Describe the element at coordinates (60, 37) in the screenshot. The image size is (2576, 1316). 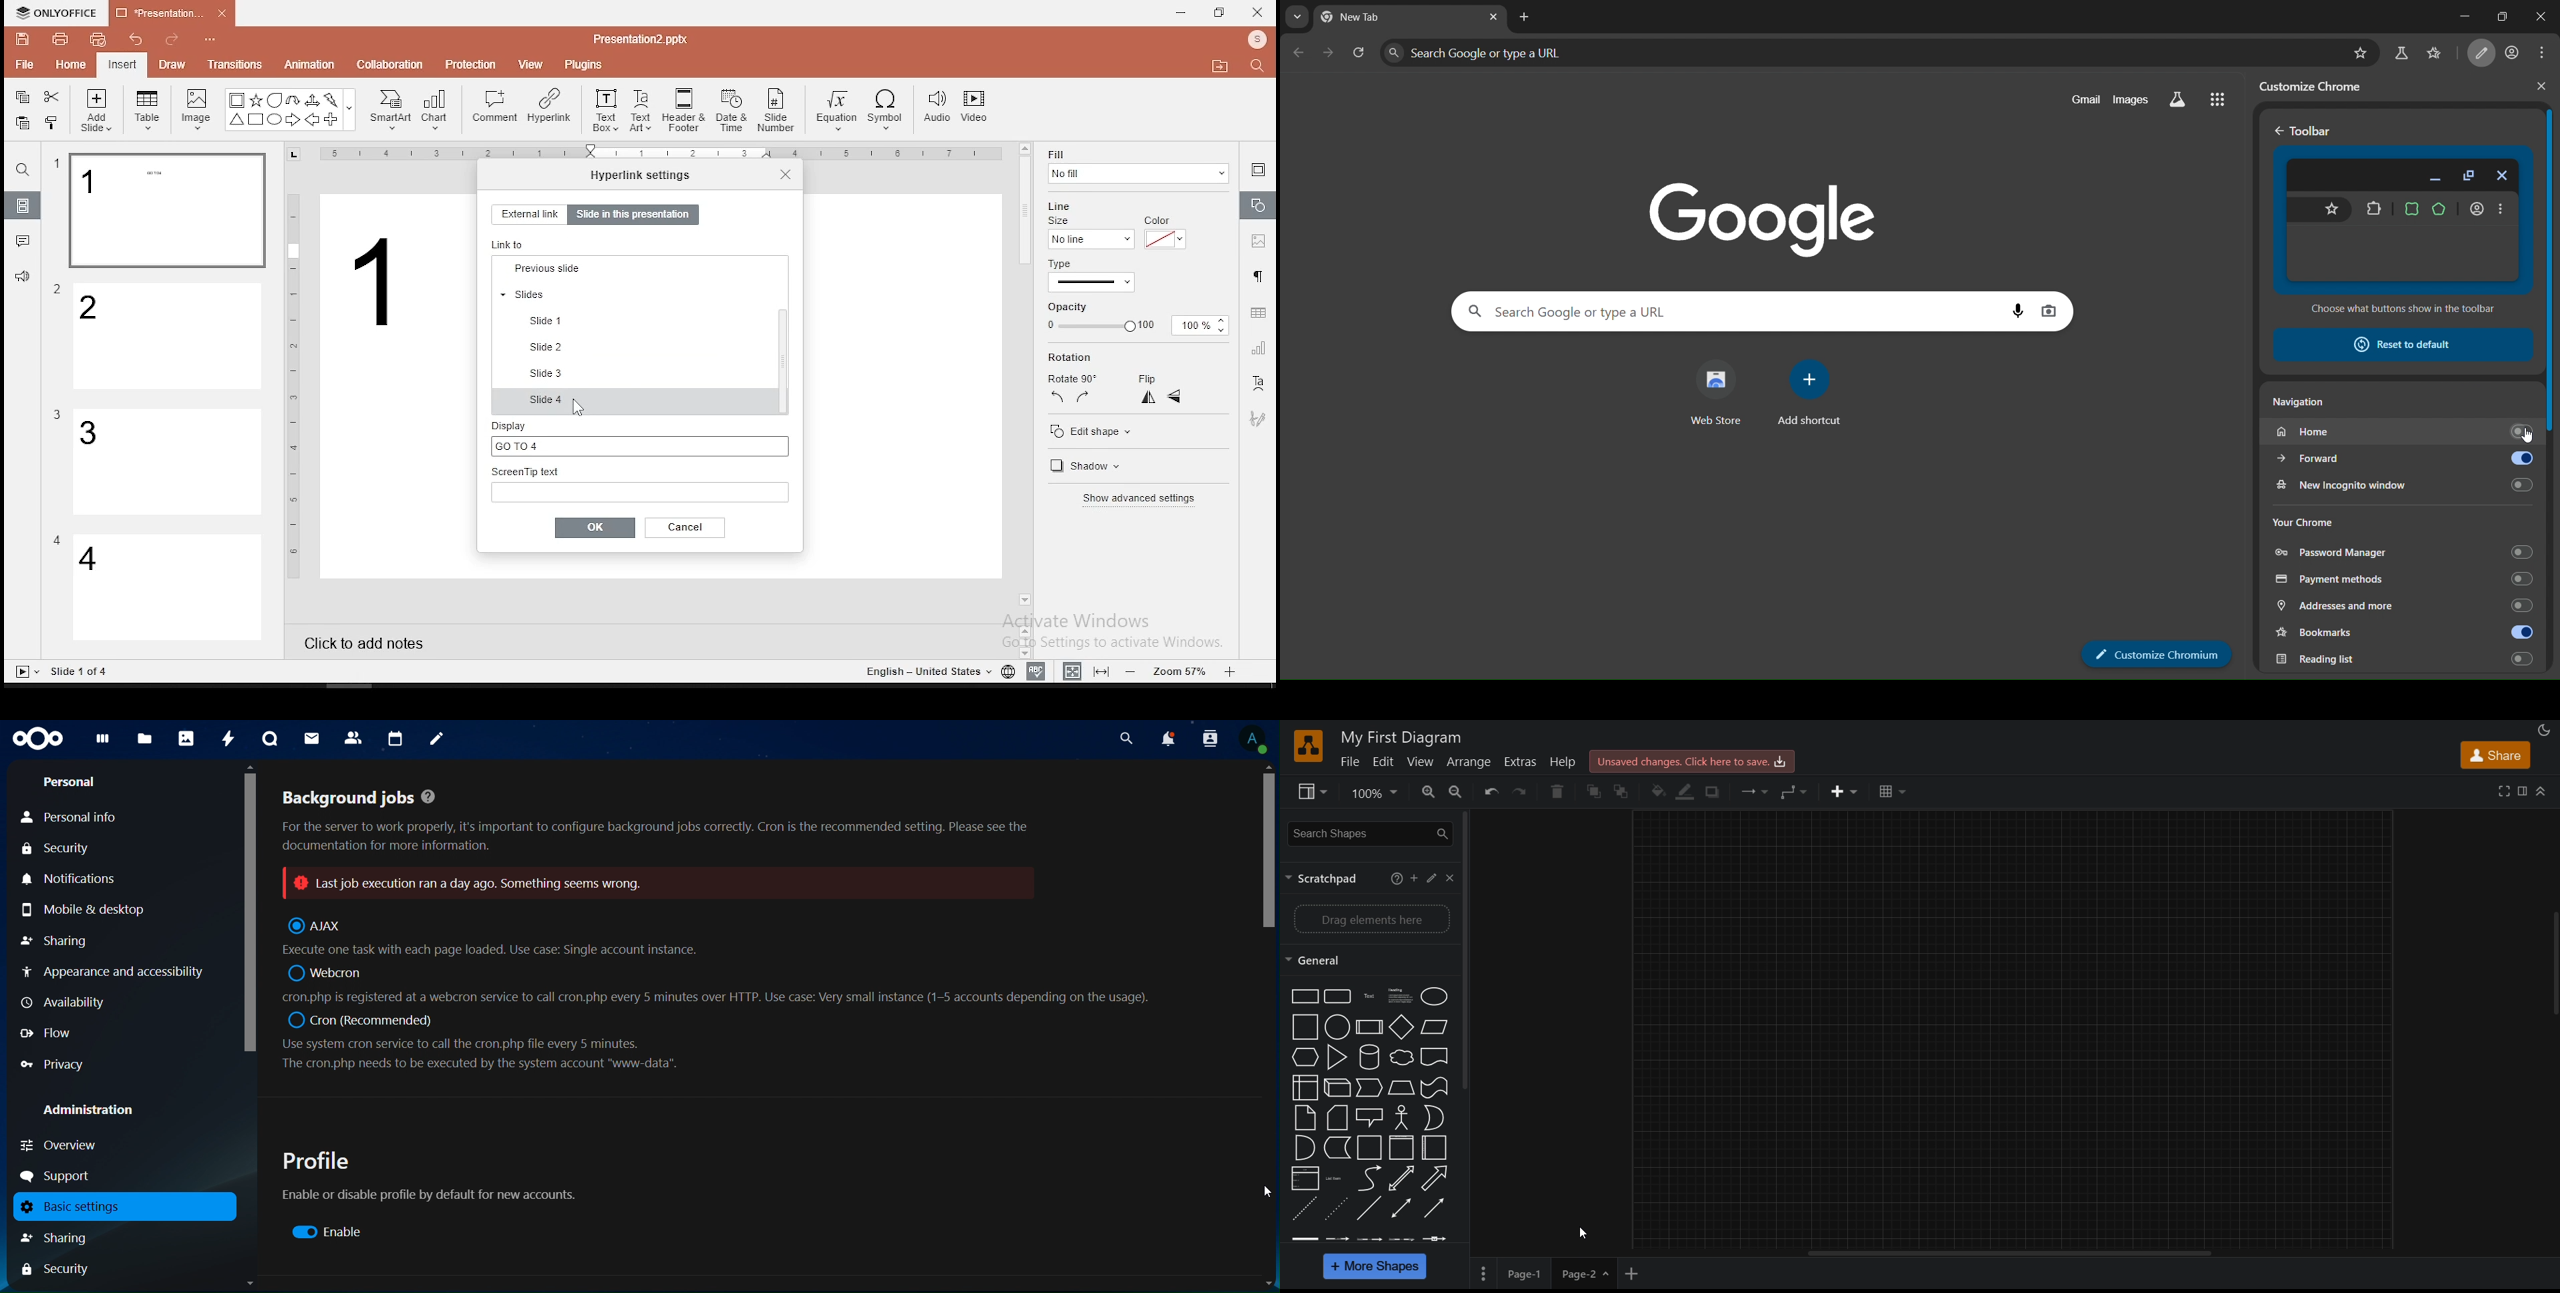
I see `print file` at that location.